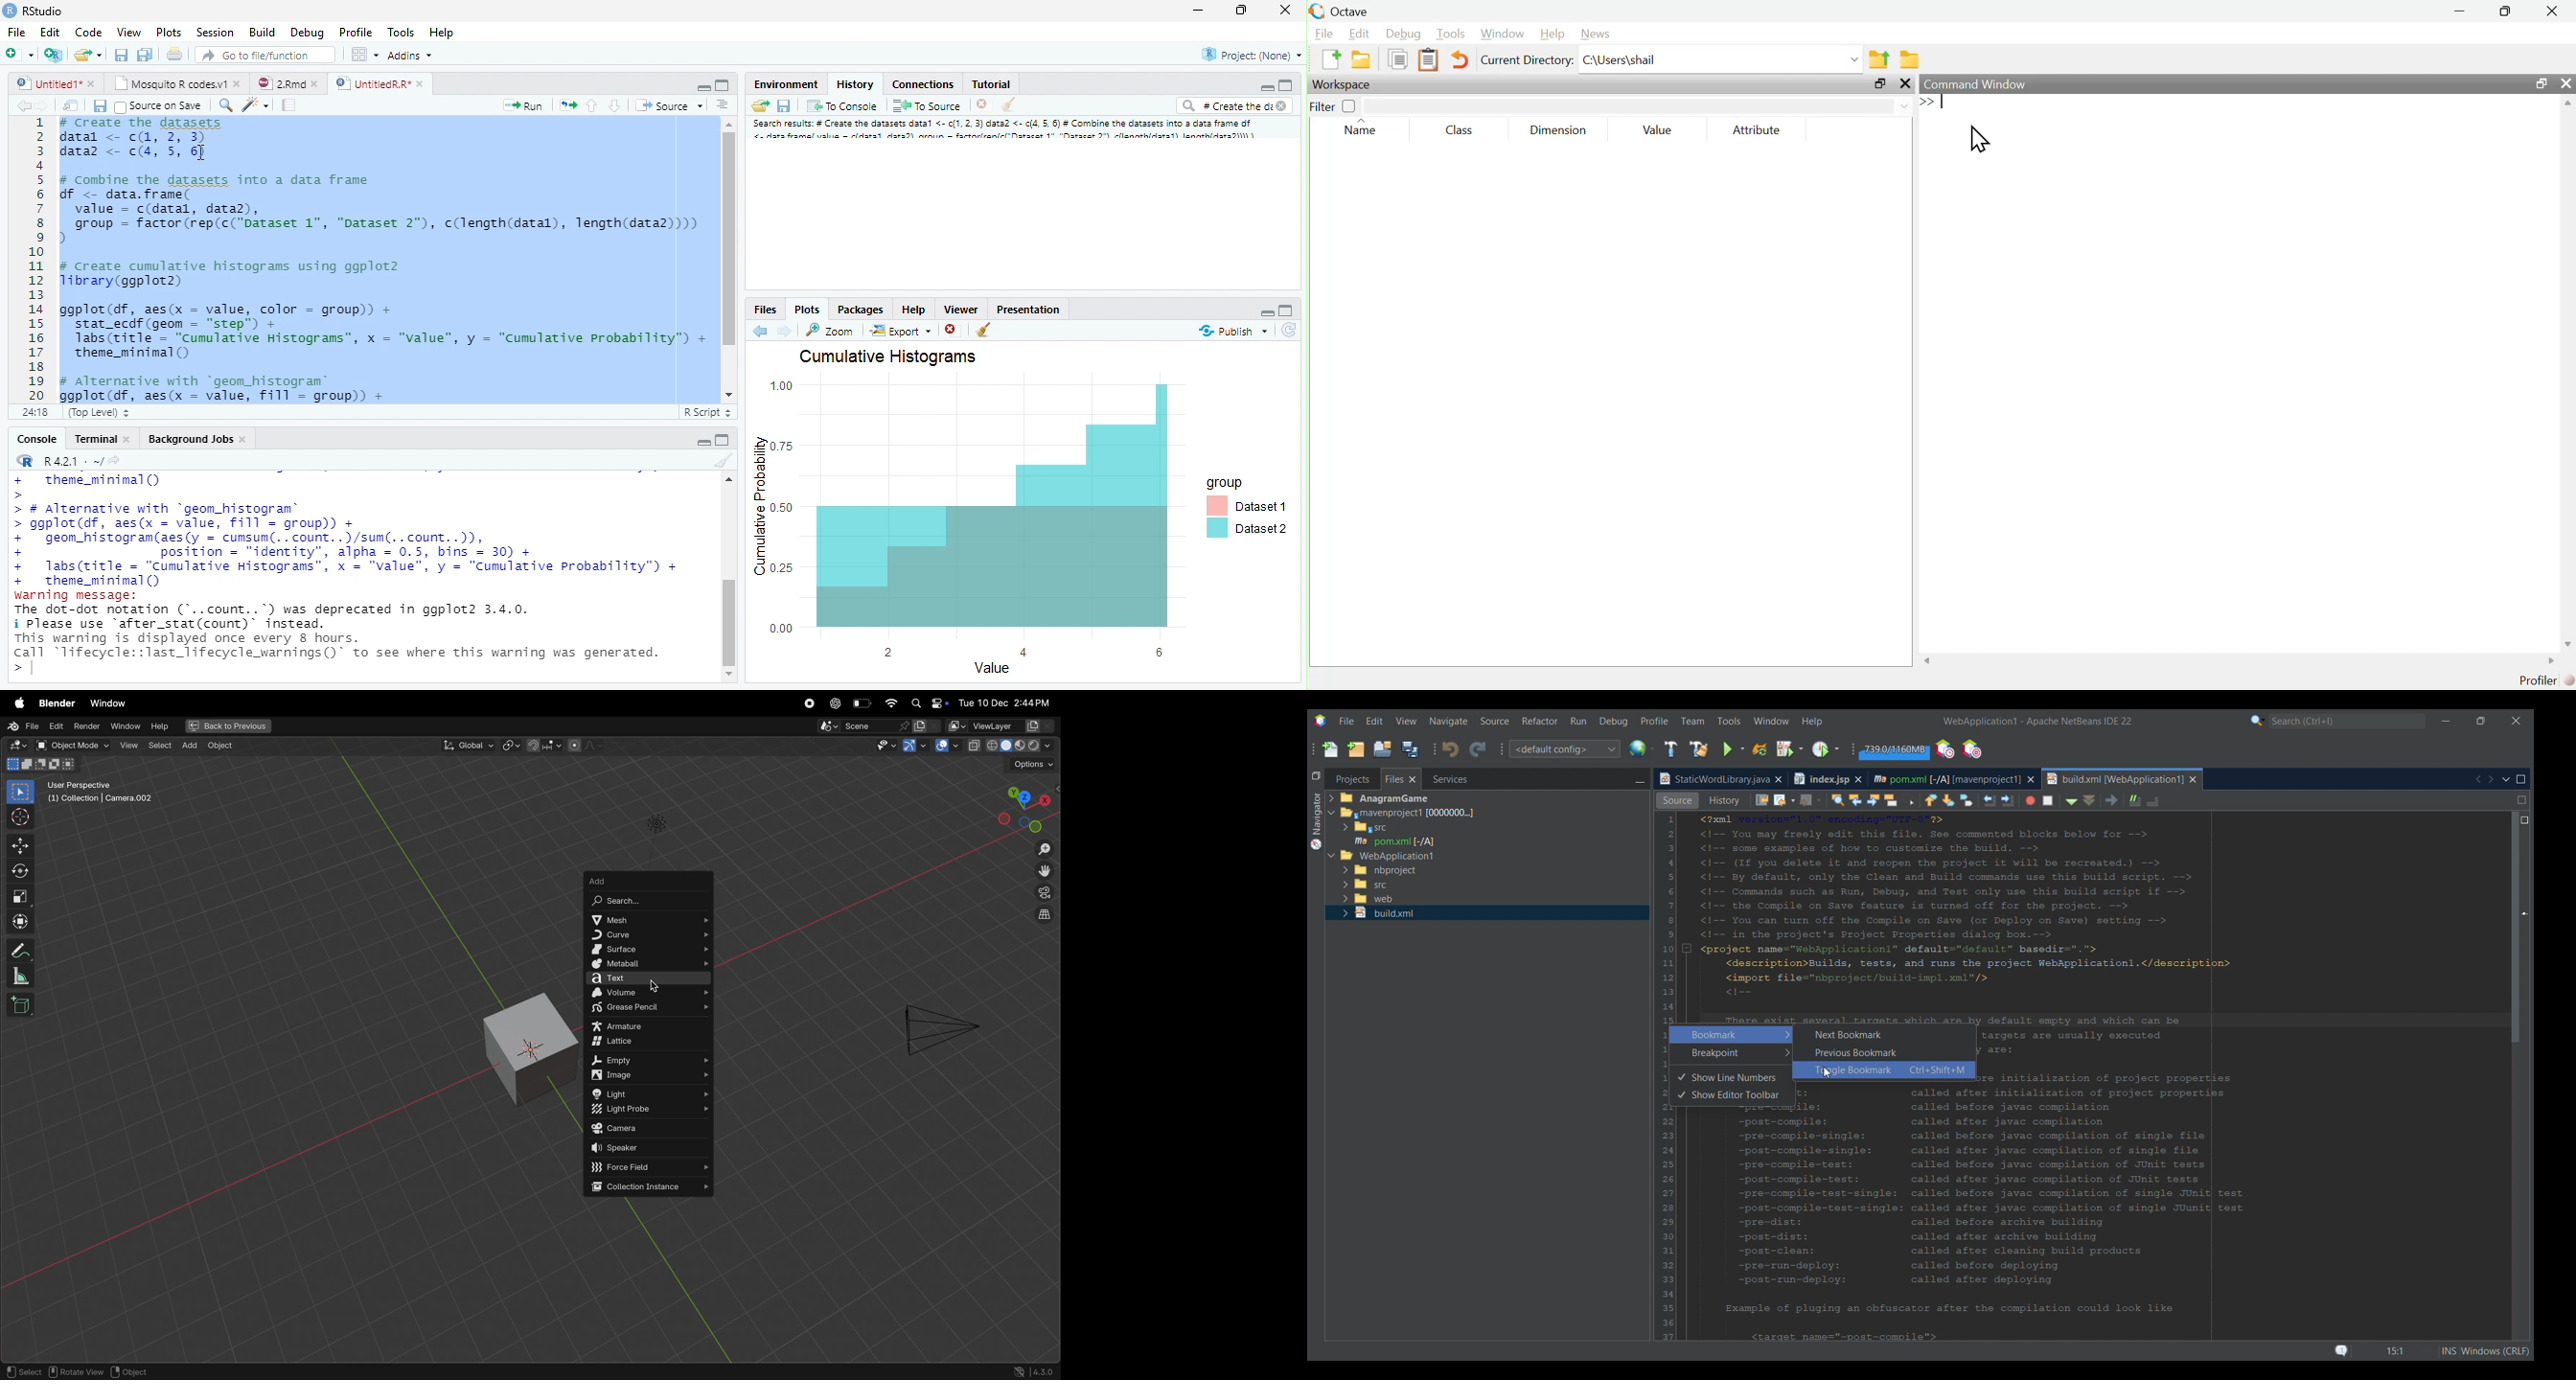 The height and width of the screenshot is (1400, 2576). Describe the element at coordinates (145, 55) in the screenshot. I see `Save all` at that location.